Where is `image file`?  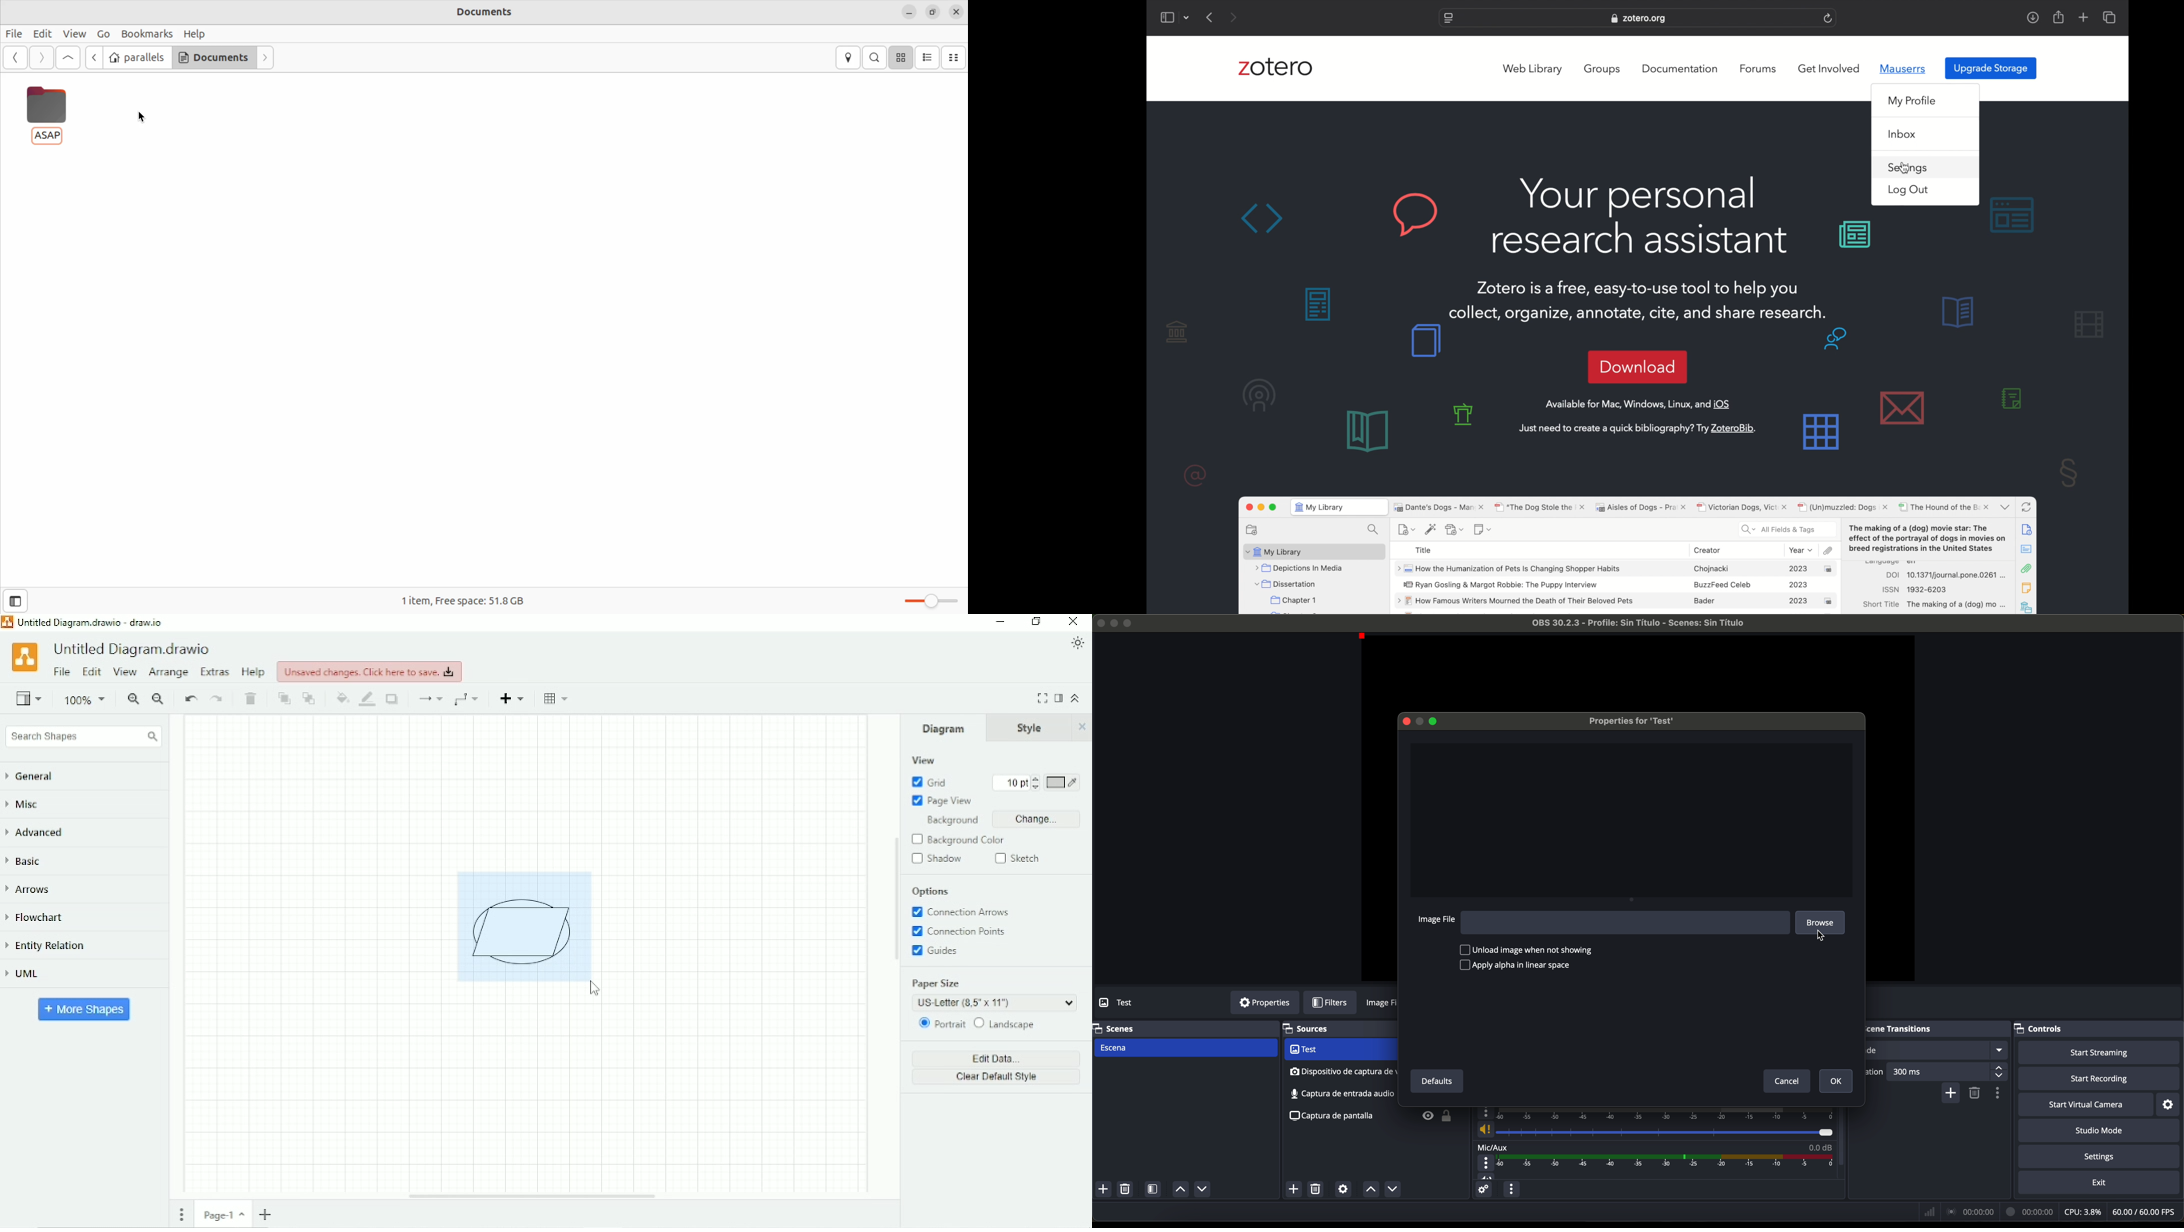 image file is located at coordinates (1437, 920).